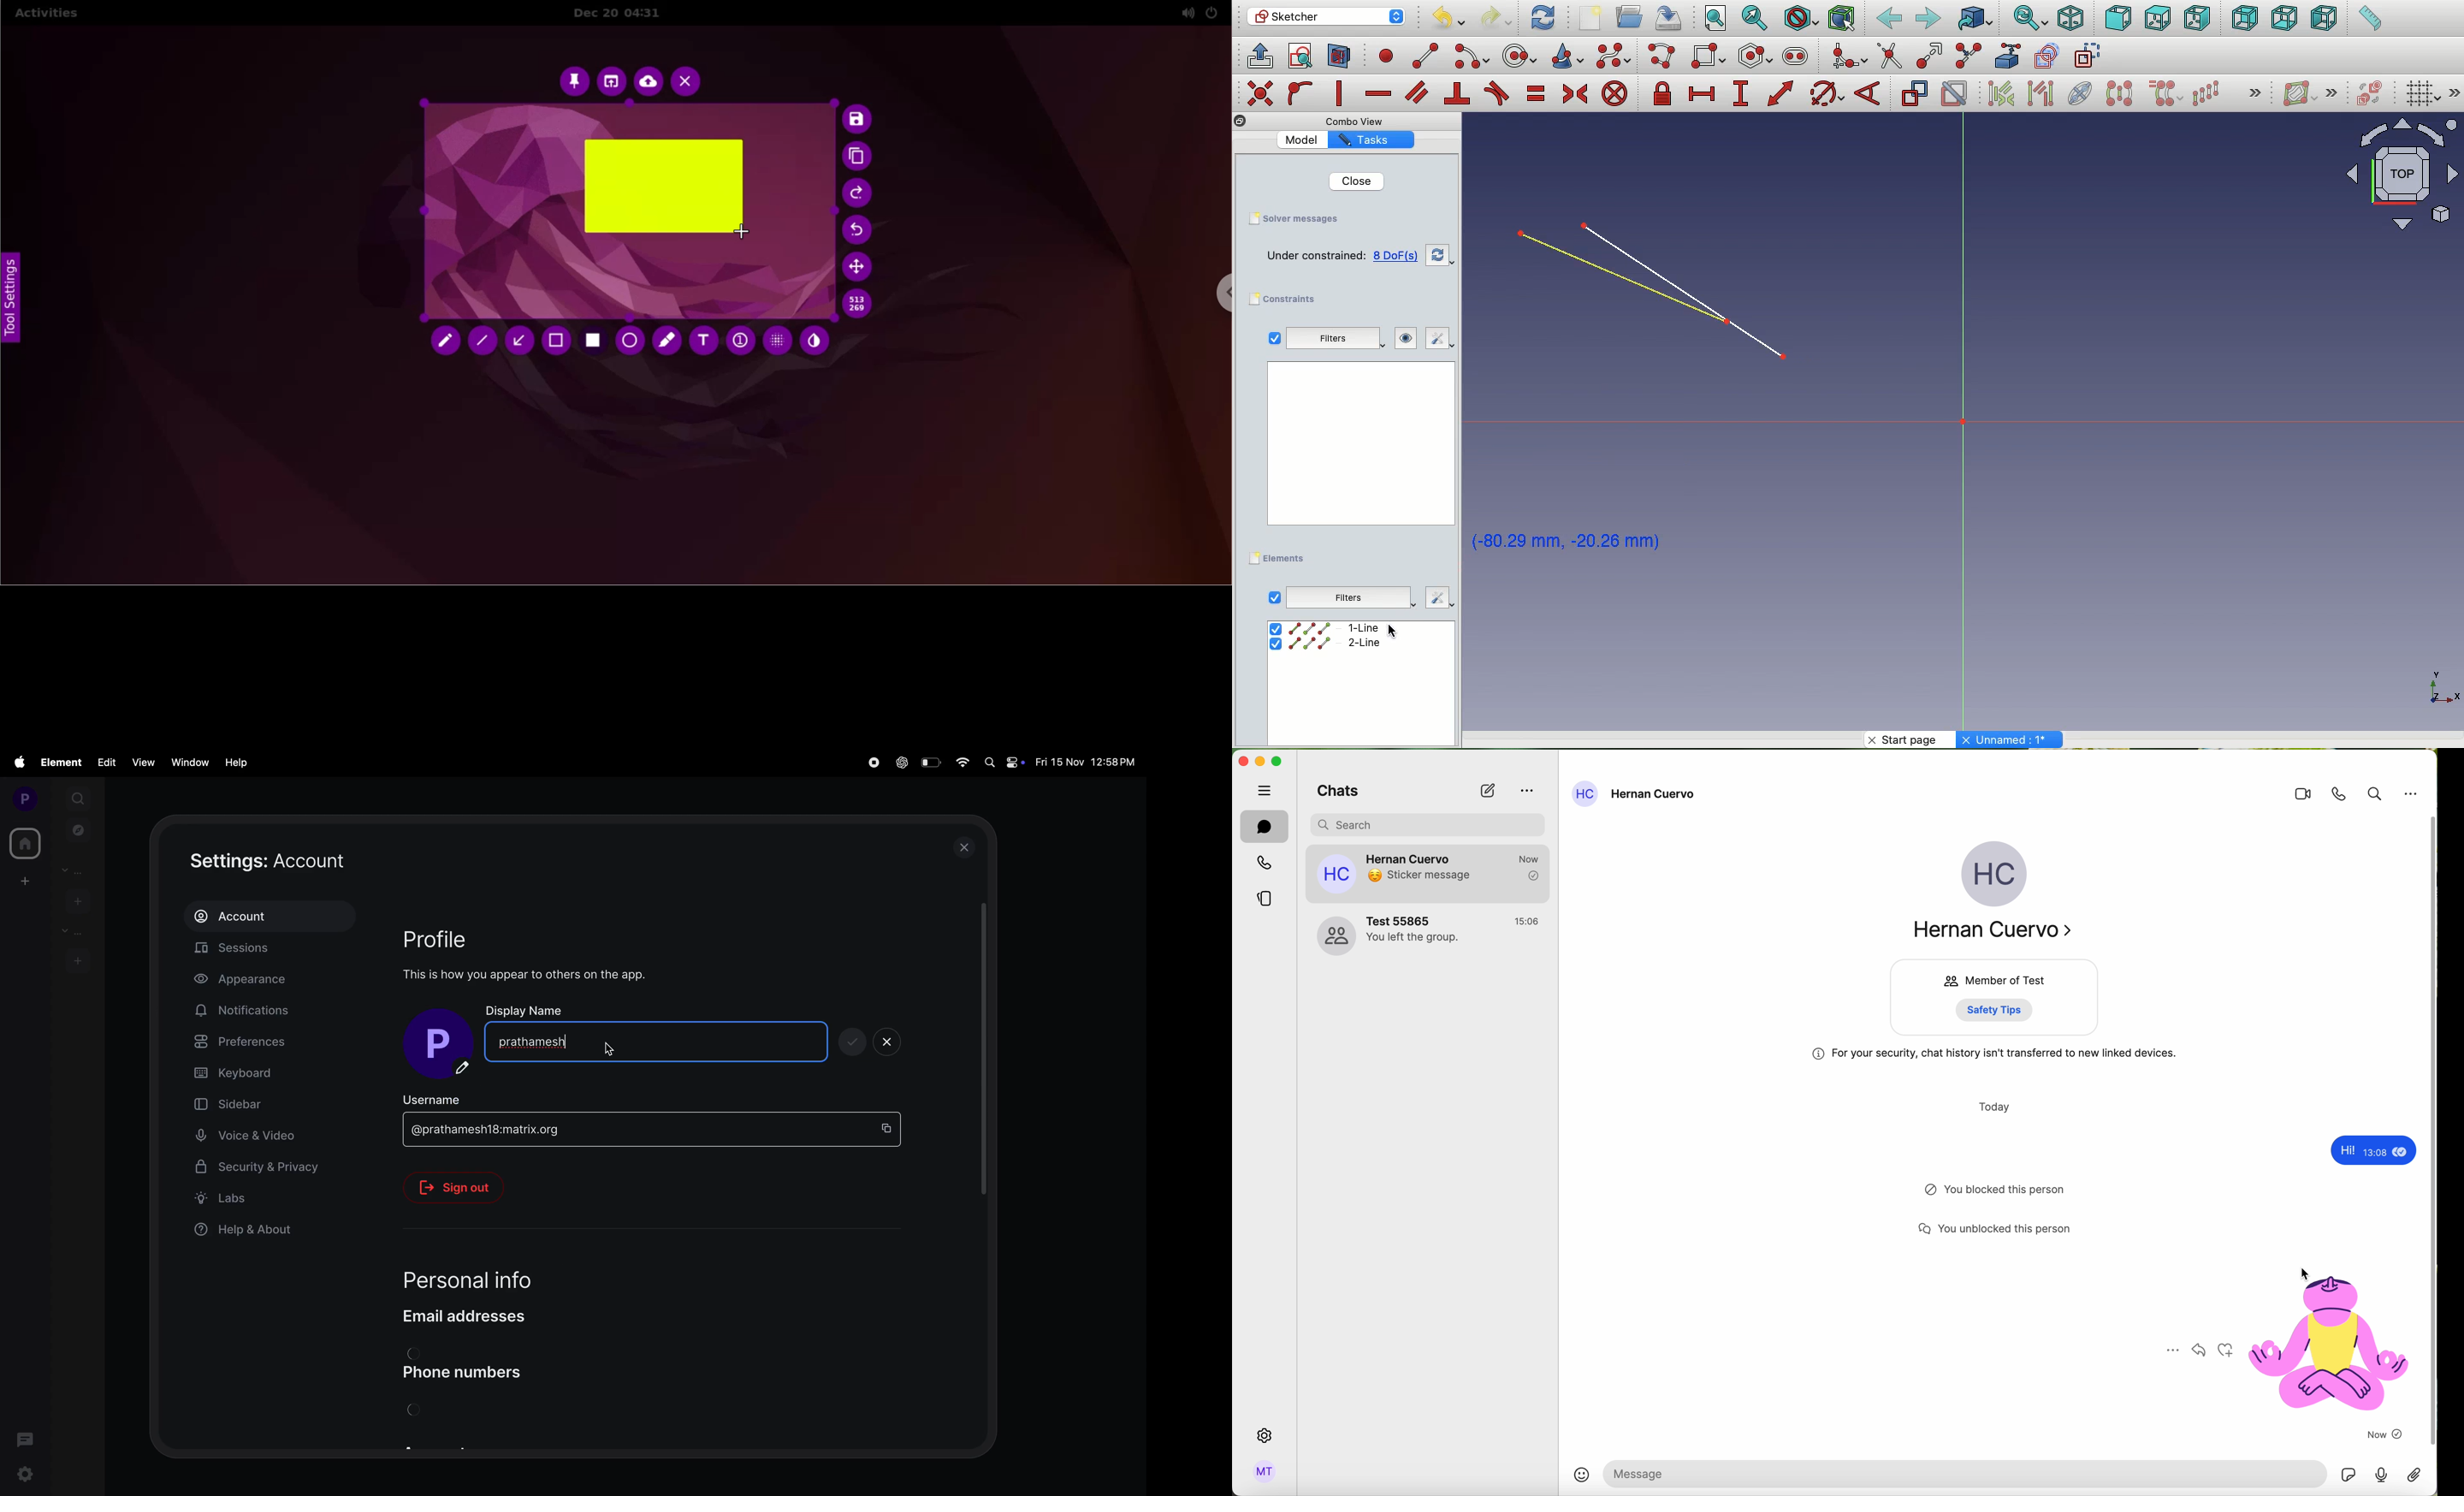  I want to click on username, so click(445, 1099).